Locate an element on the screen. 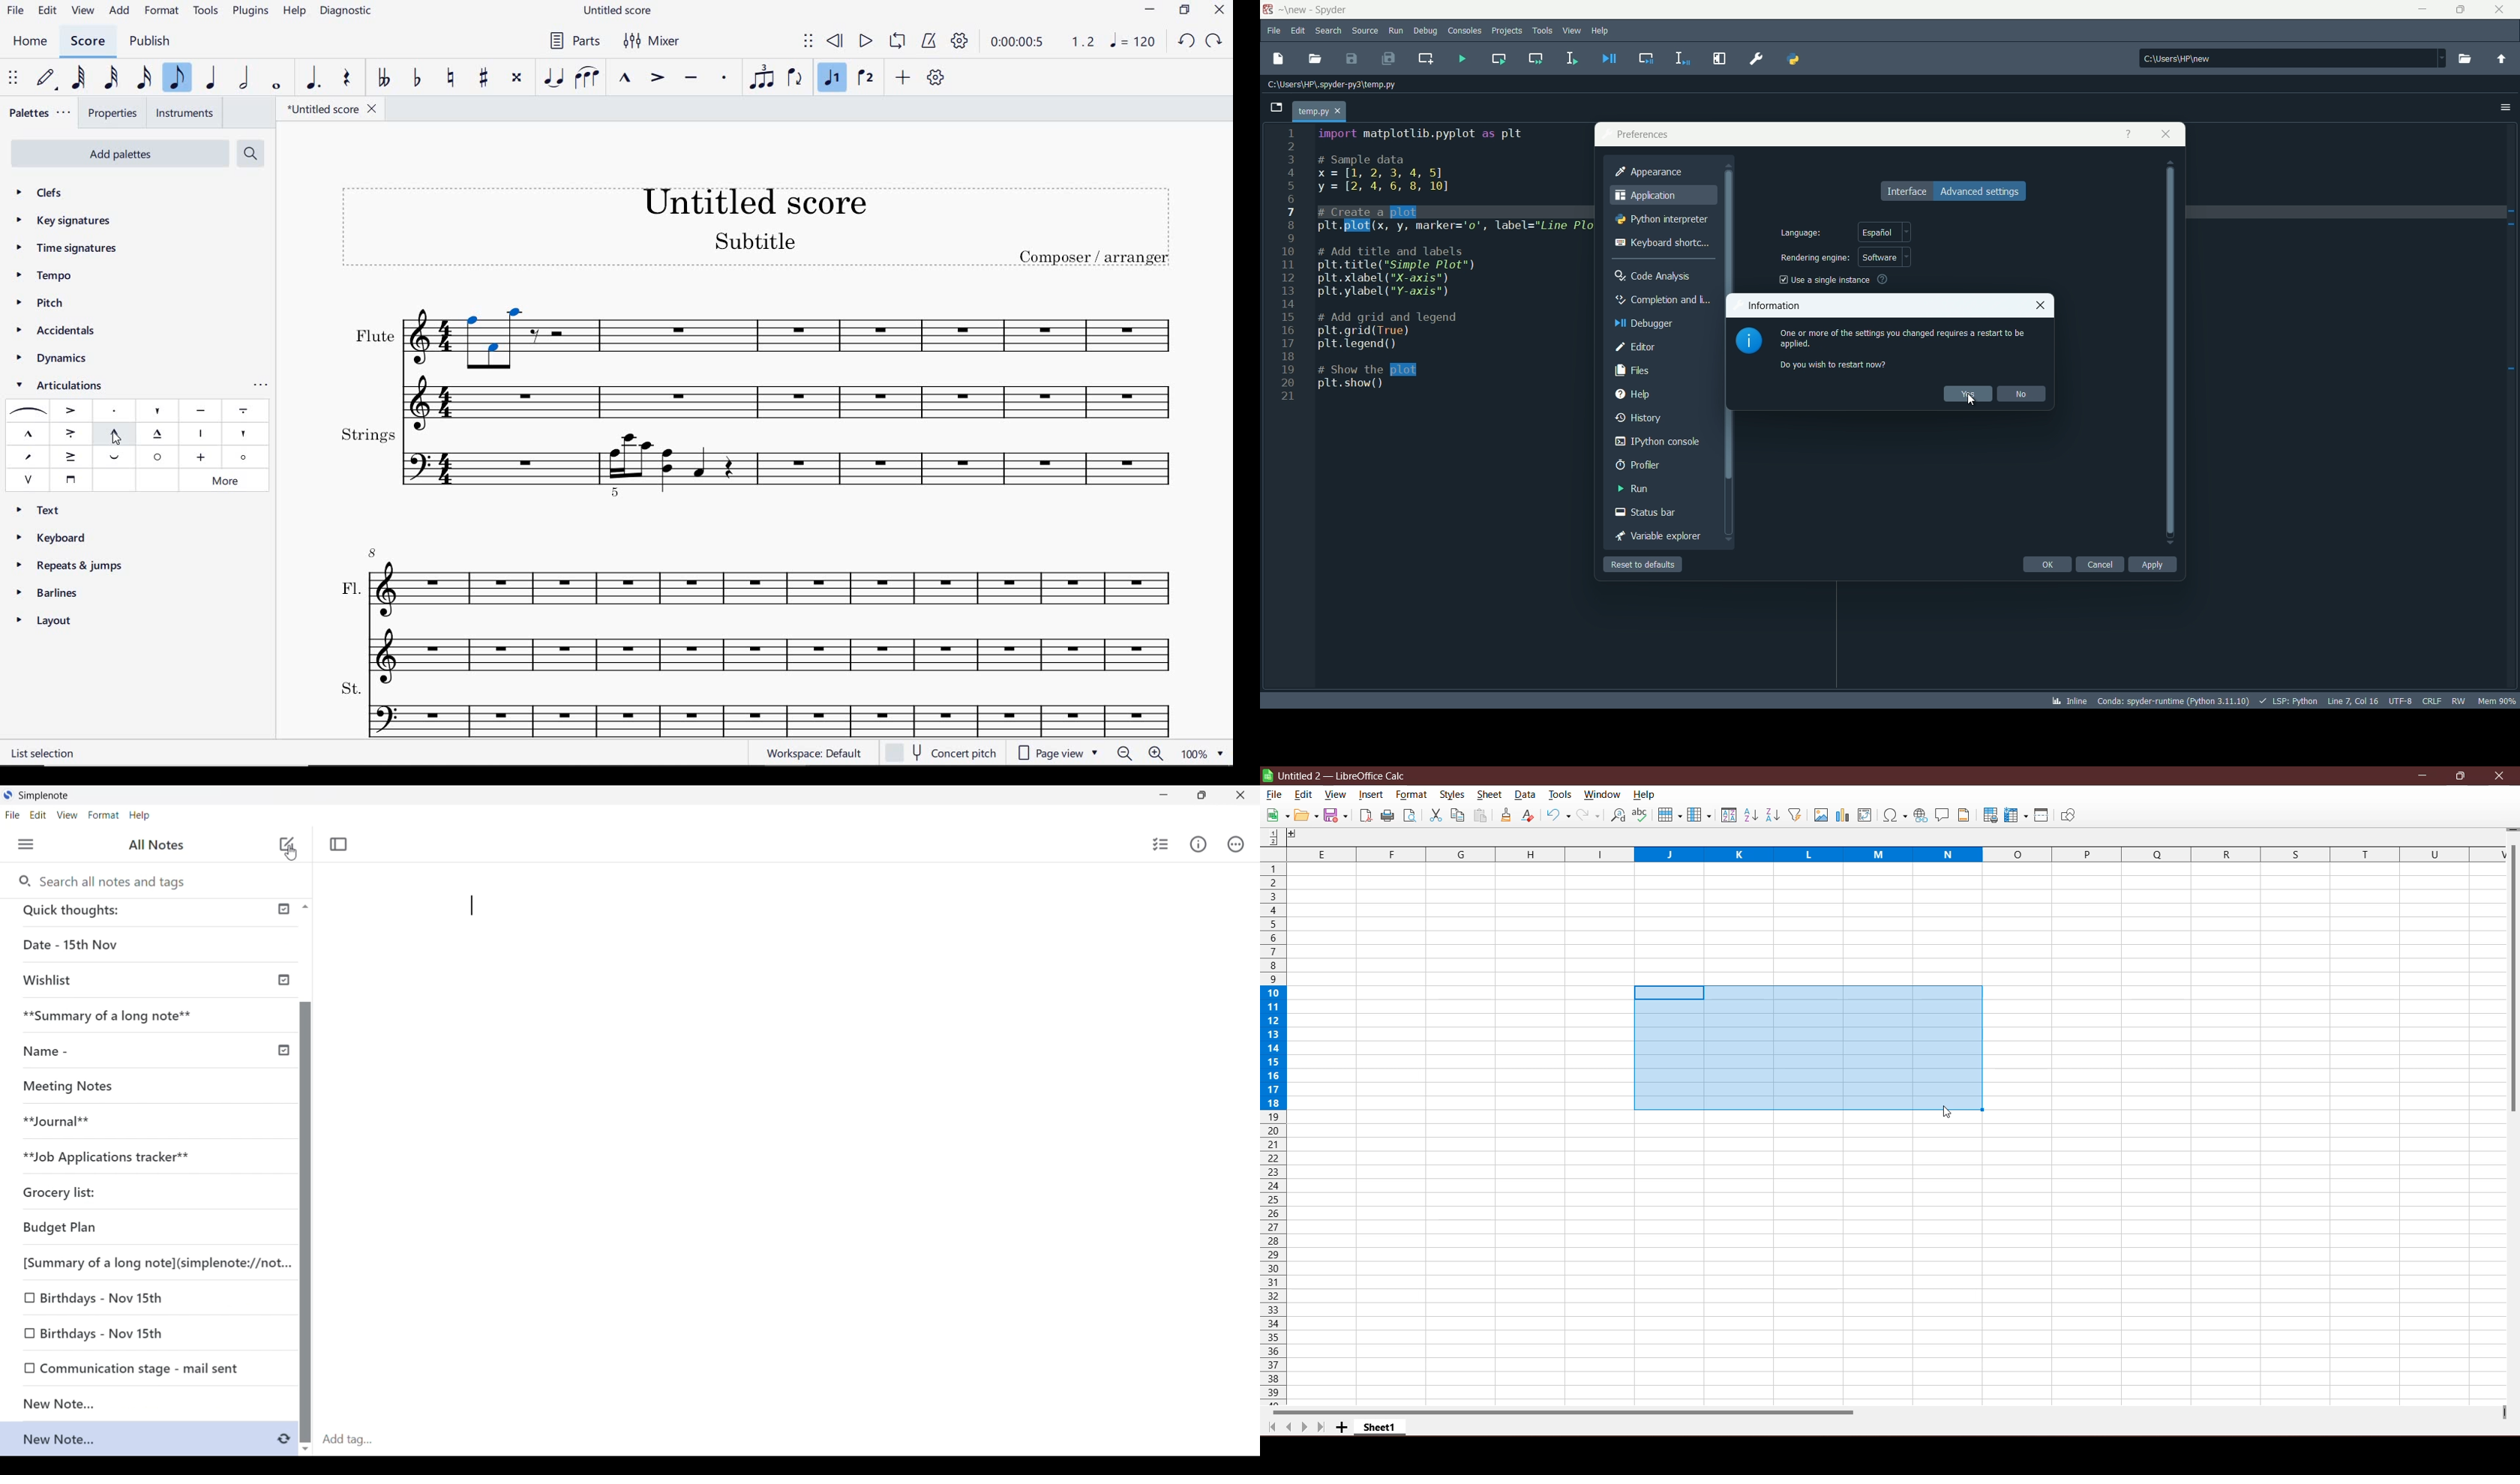  Title of left panel is located at coordinates (158, 844).